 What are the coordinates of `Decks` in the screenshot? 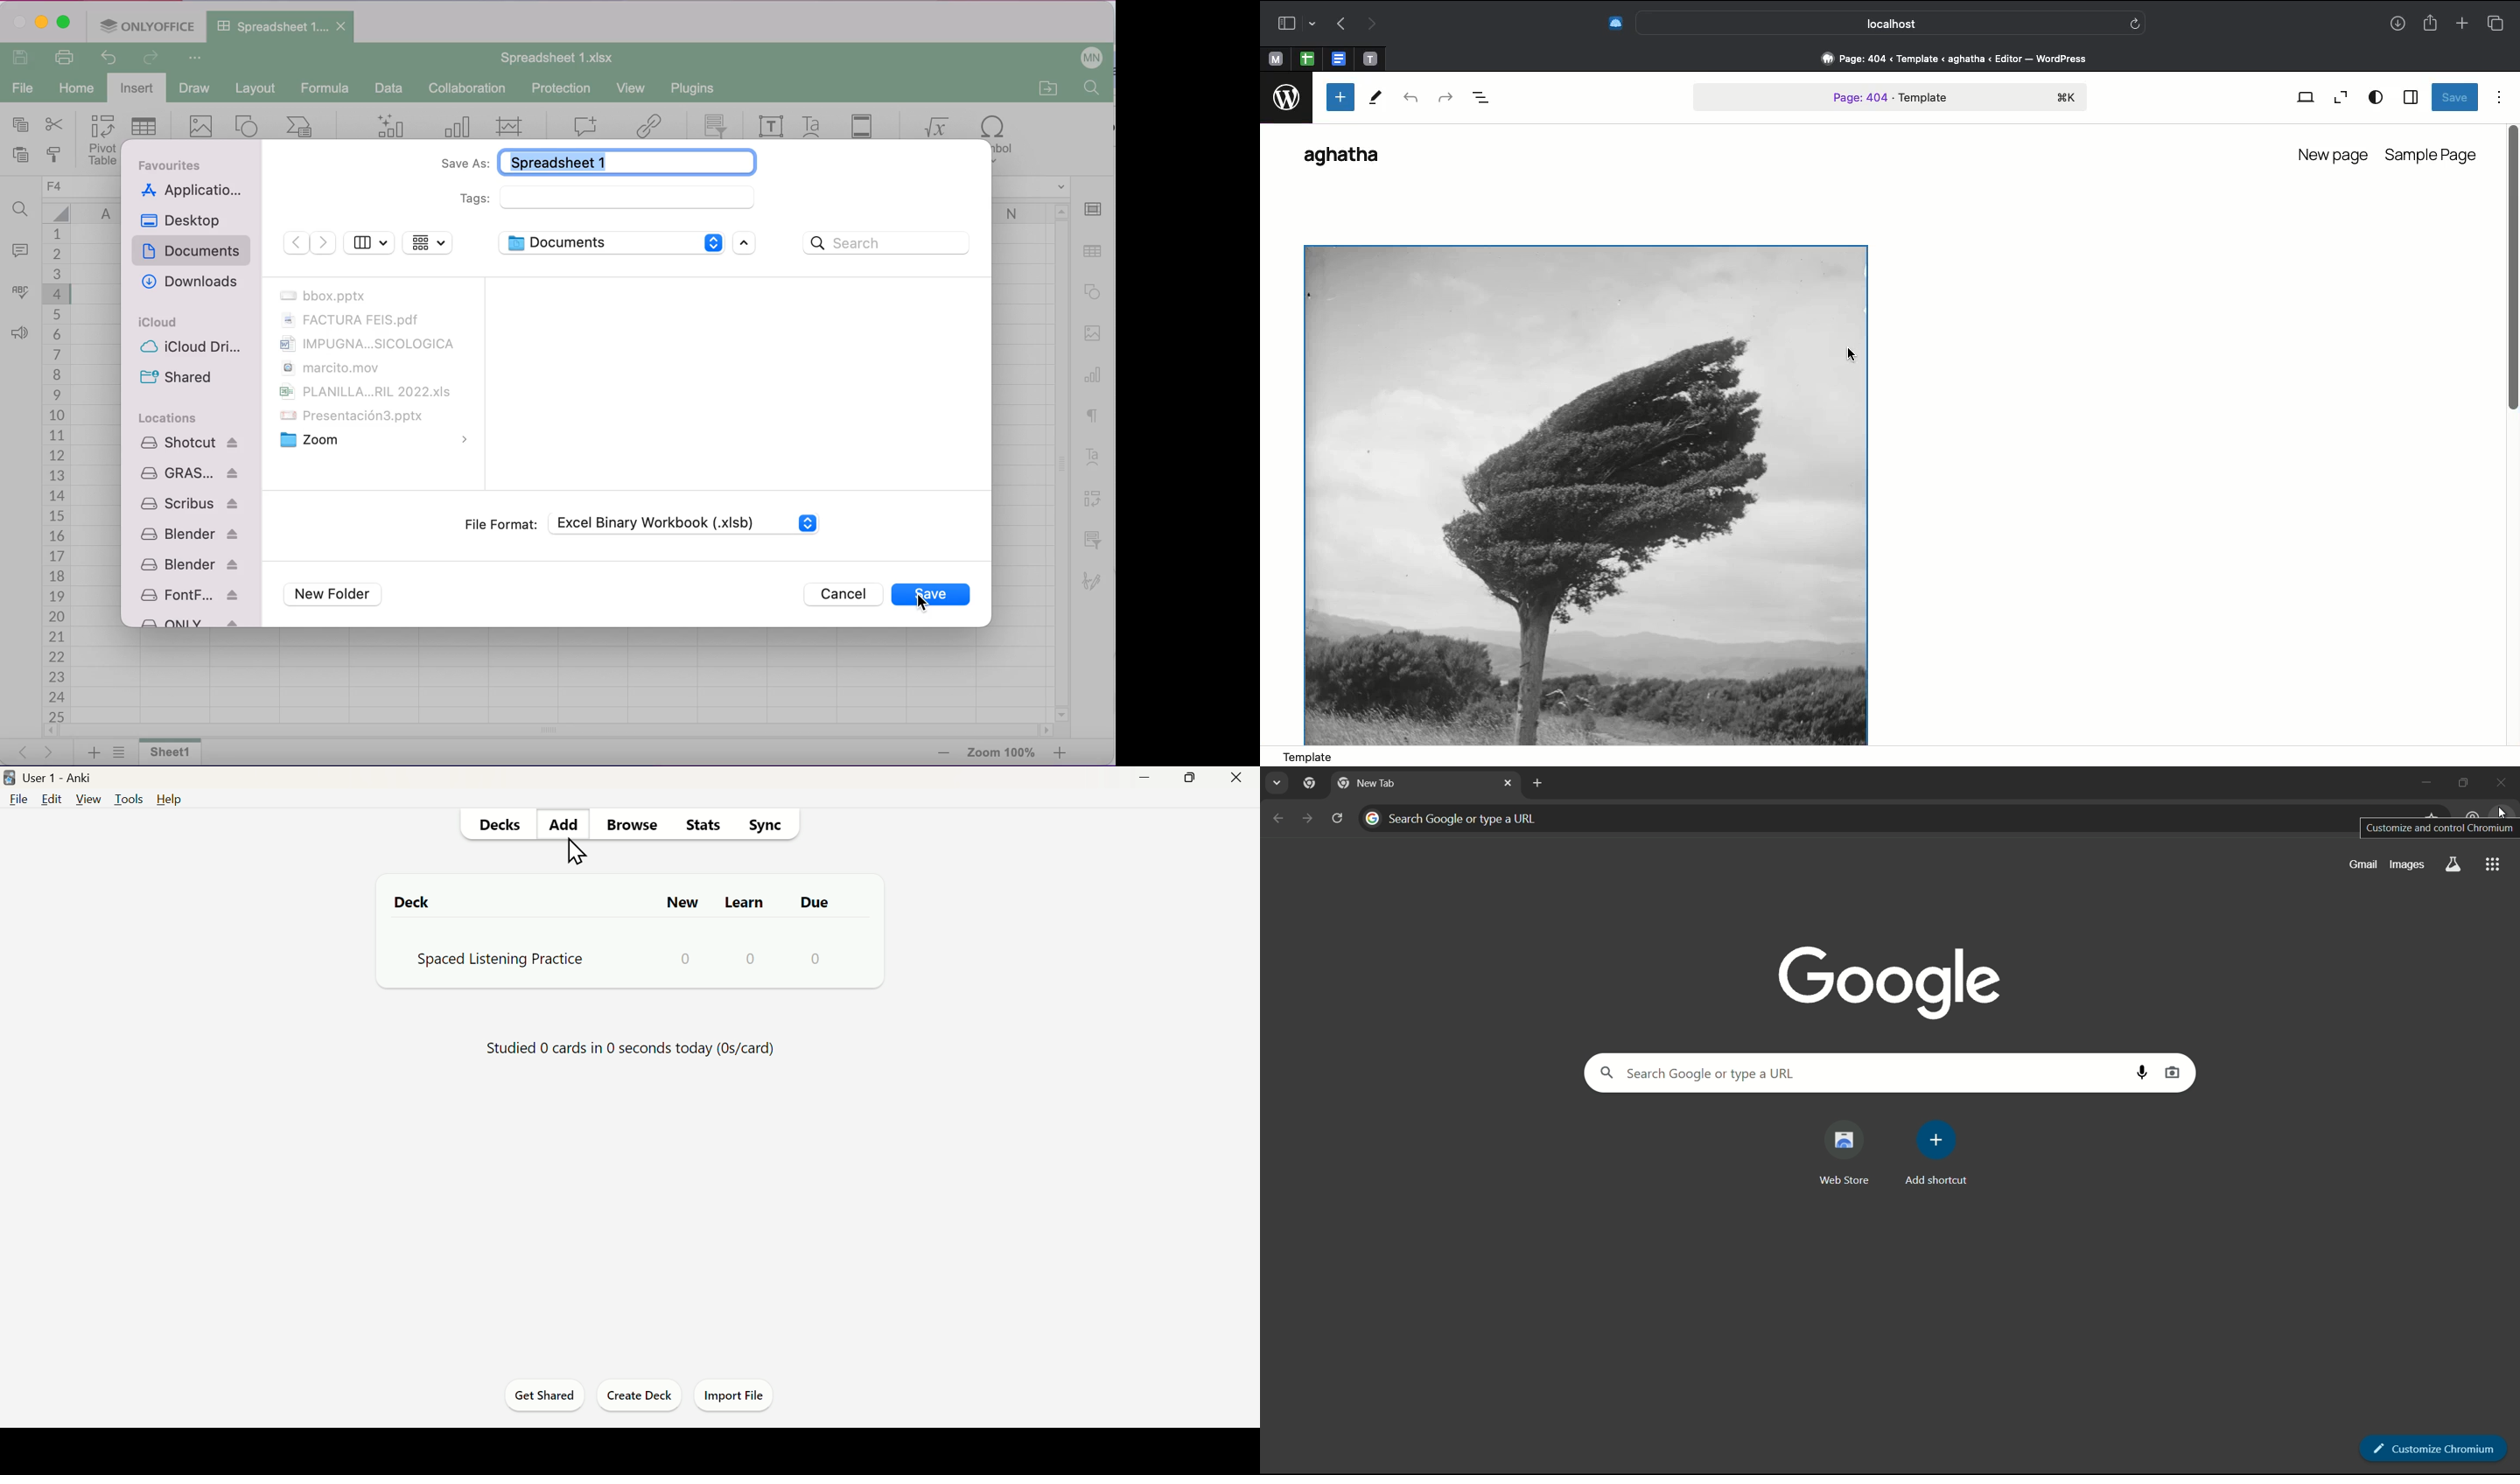 It's located at (499, 824).